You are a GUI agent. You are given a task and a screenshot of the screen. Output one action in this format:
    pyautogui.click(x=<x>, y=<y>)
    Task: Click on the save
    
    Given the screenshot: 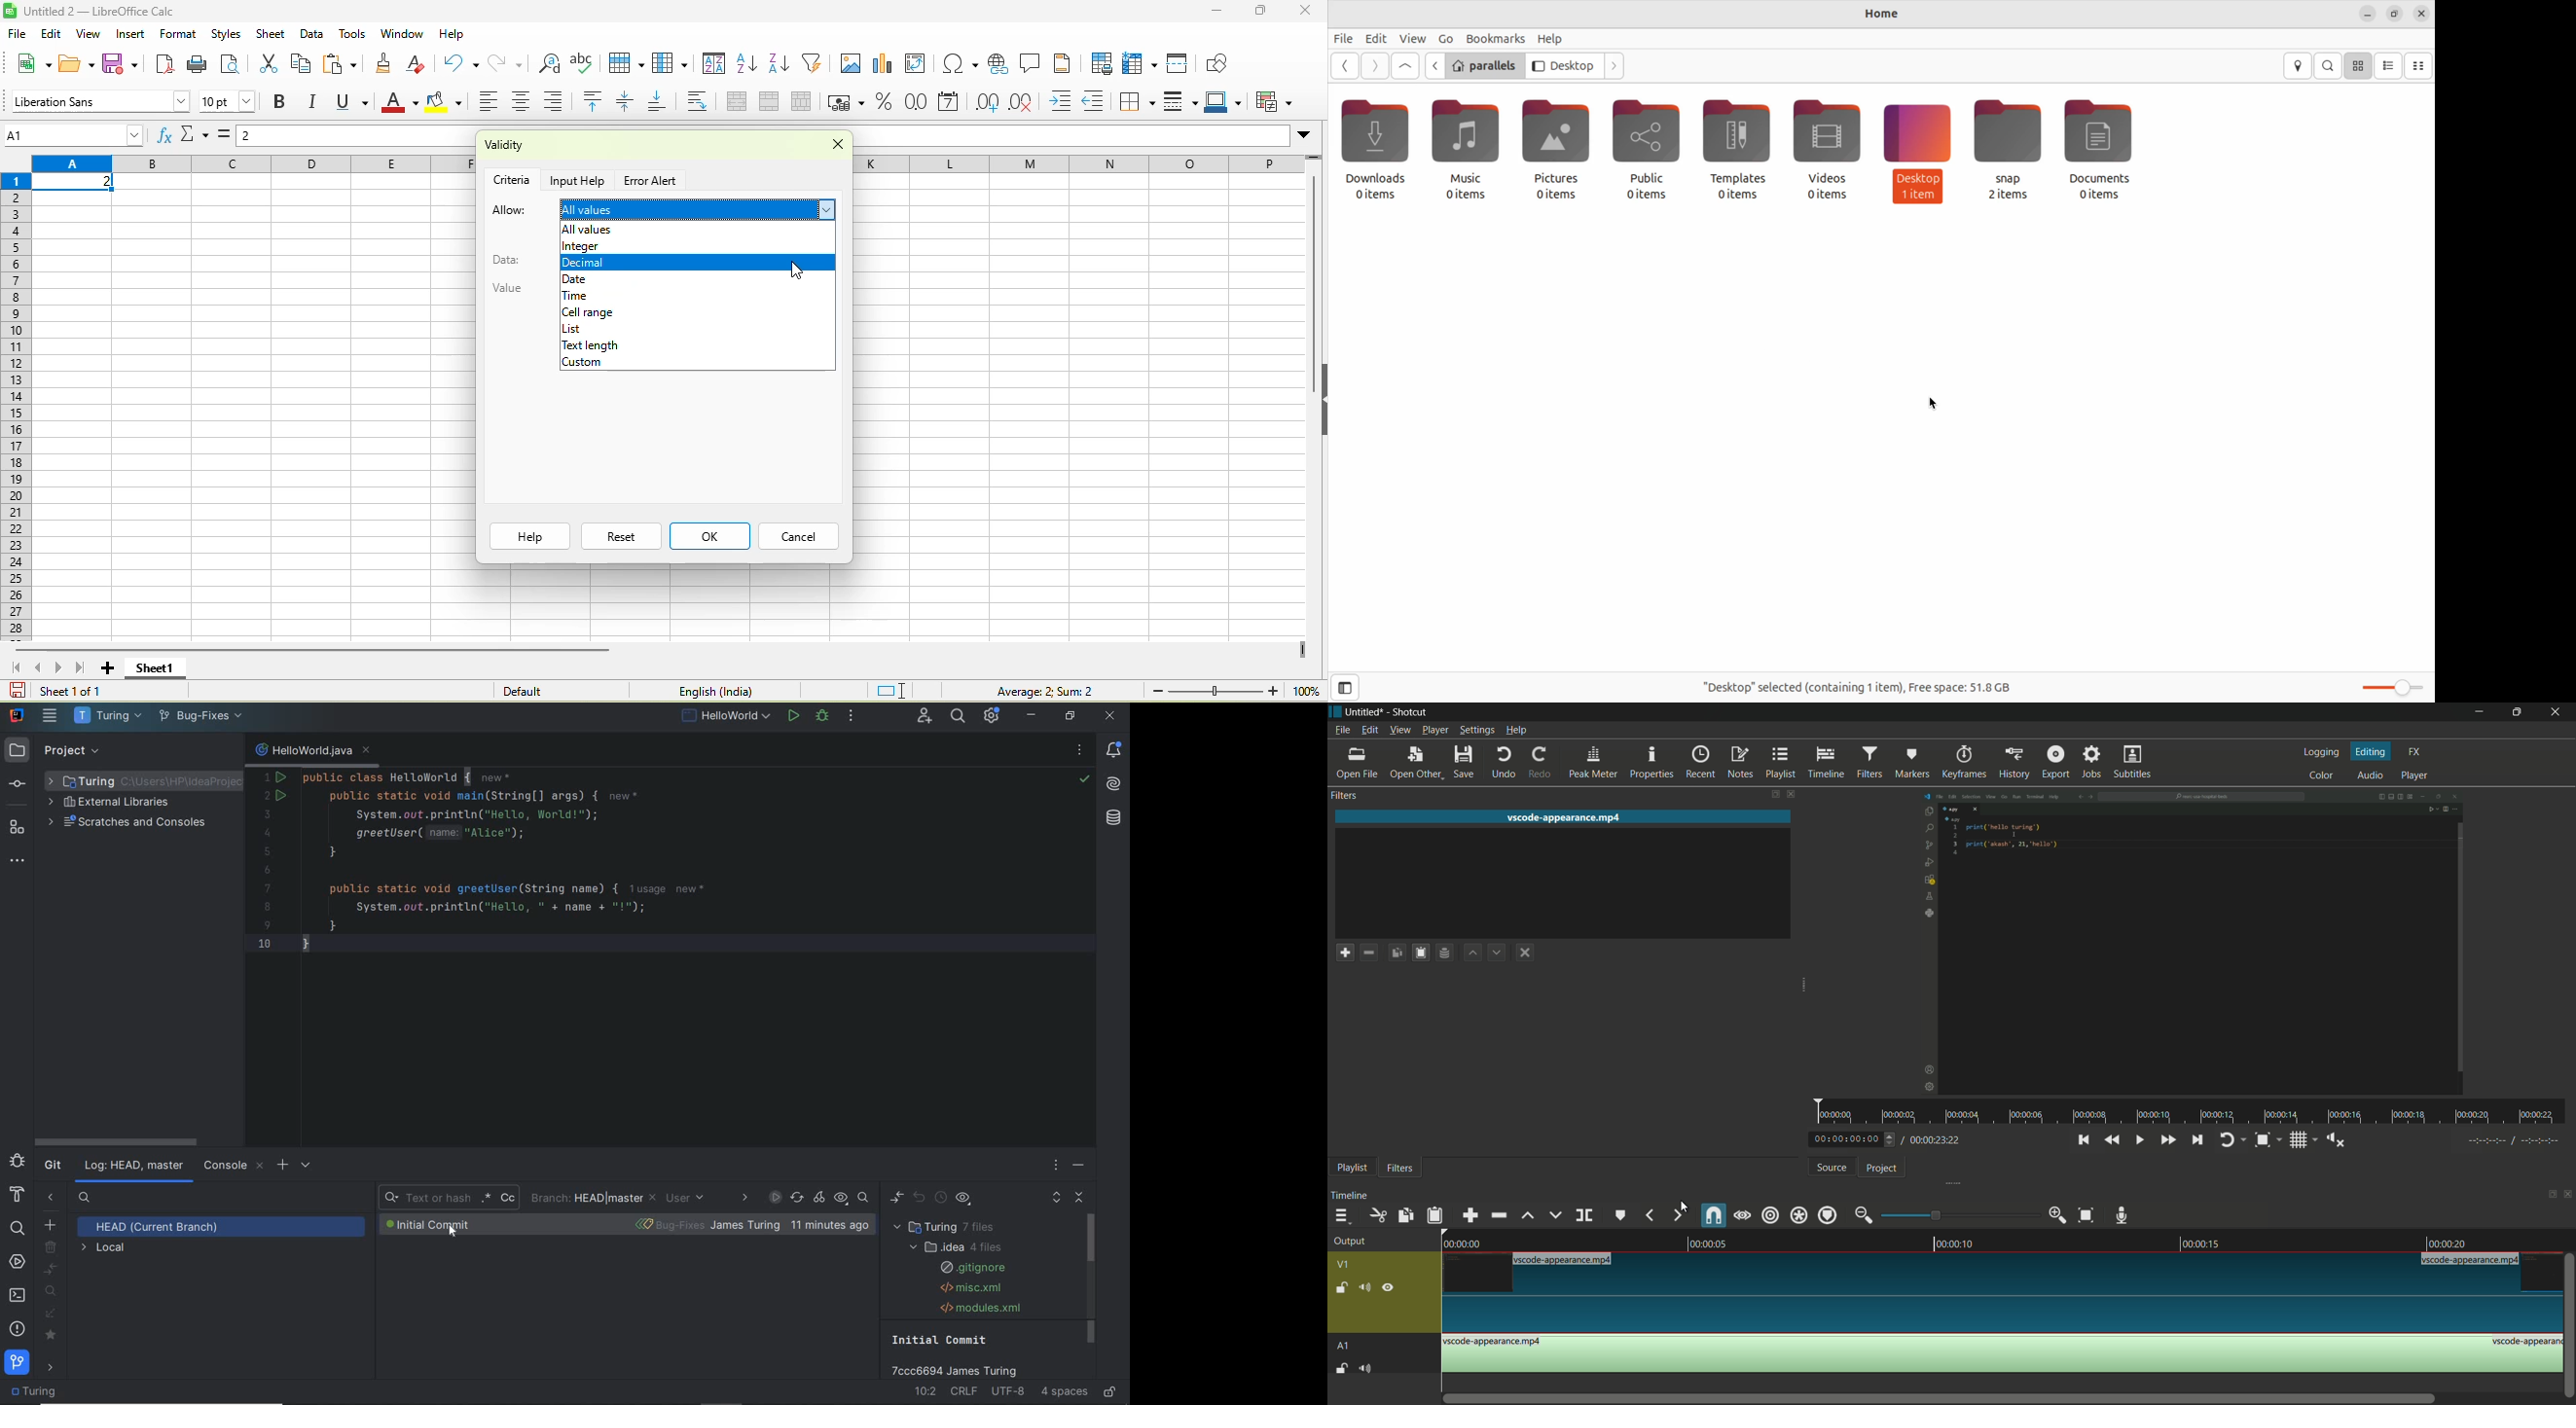 What is the action you would take?
    pyautogui.click(x=1465, y=762)
    